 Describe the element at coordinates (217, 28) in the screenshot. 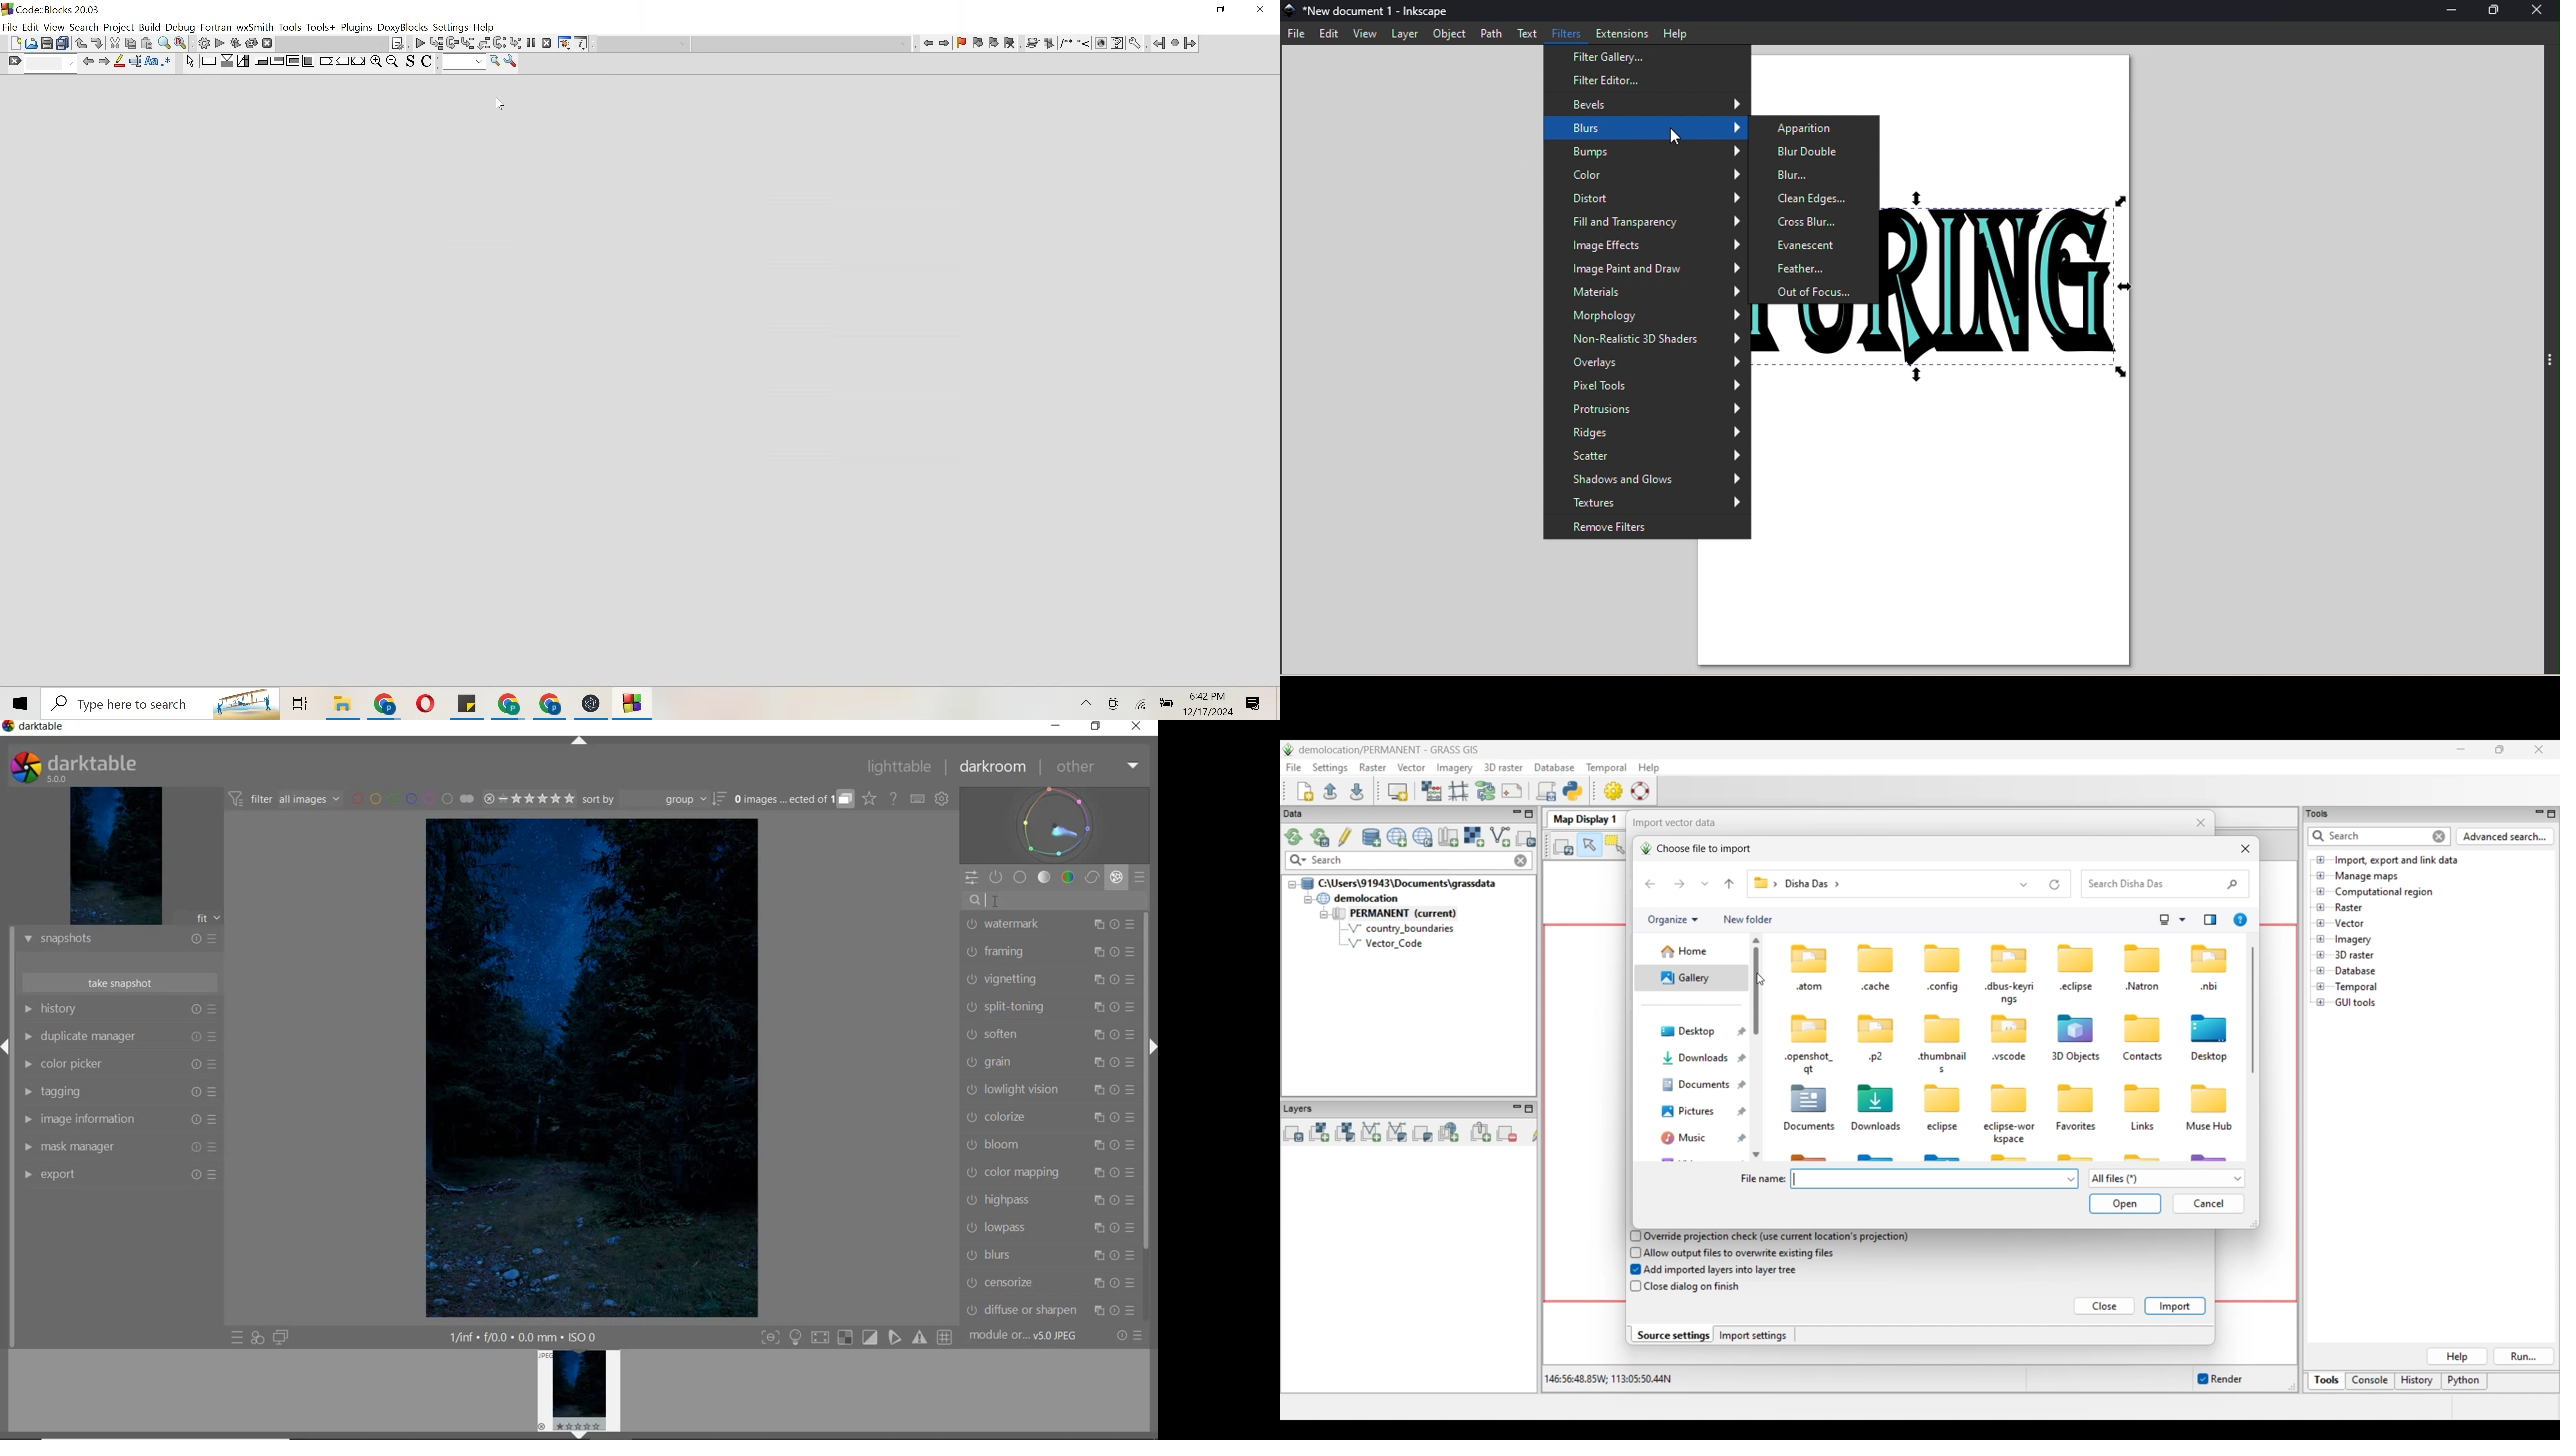

I see `Fortran` at that location.